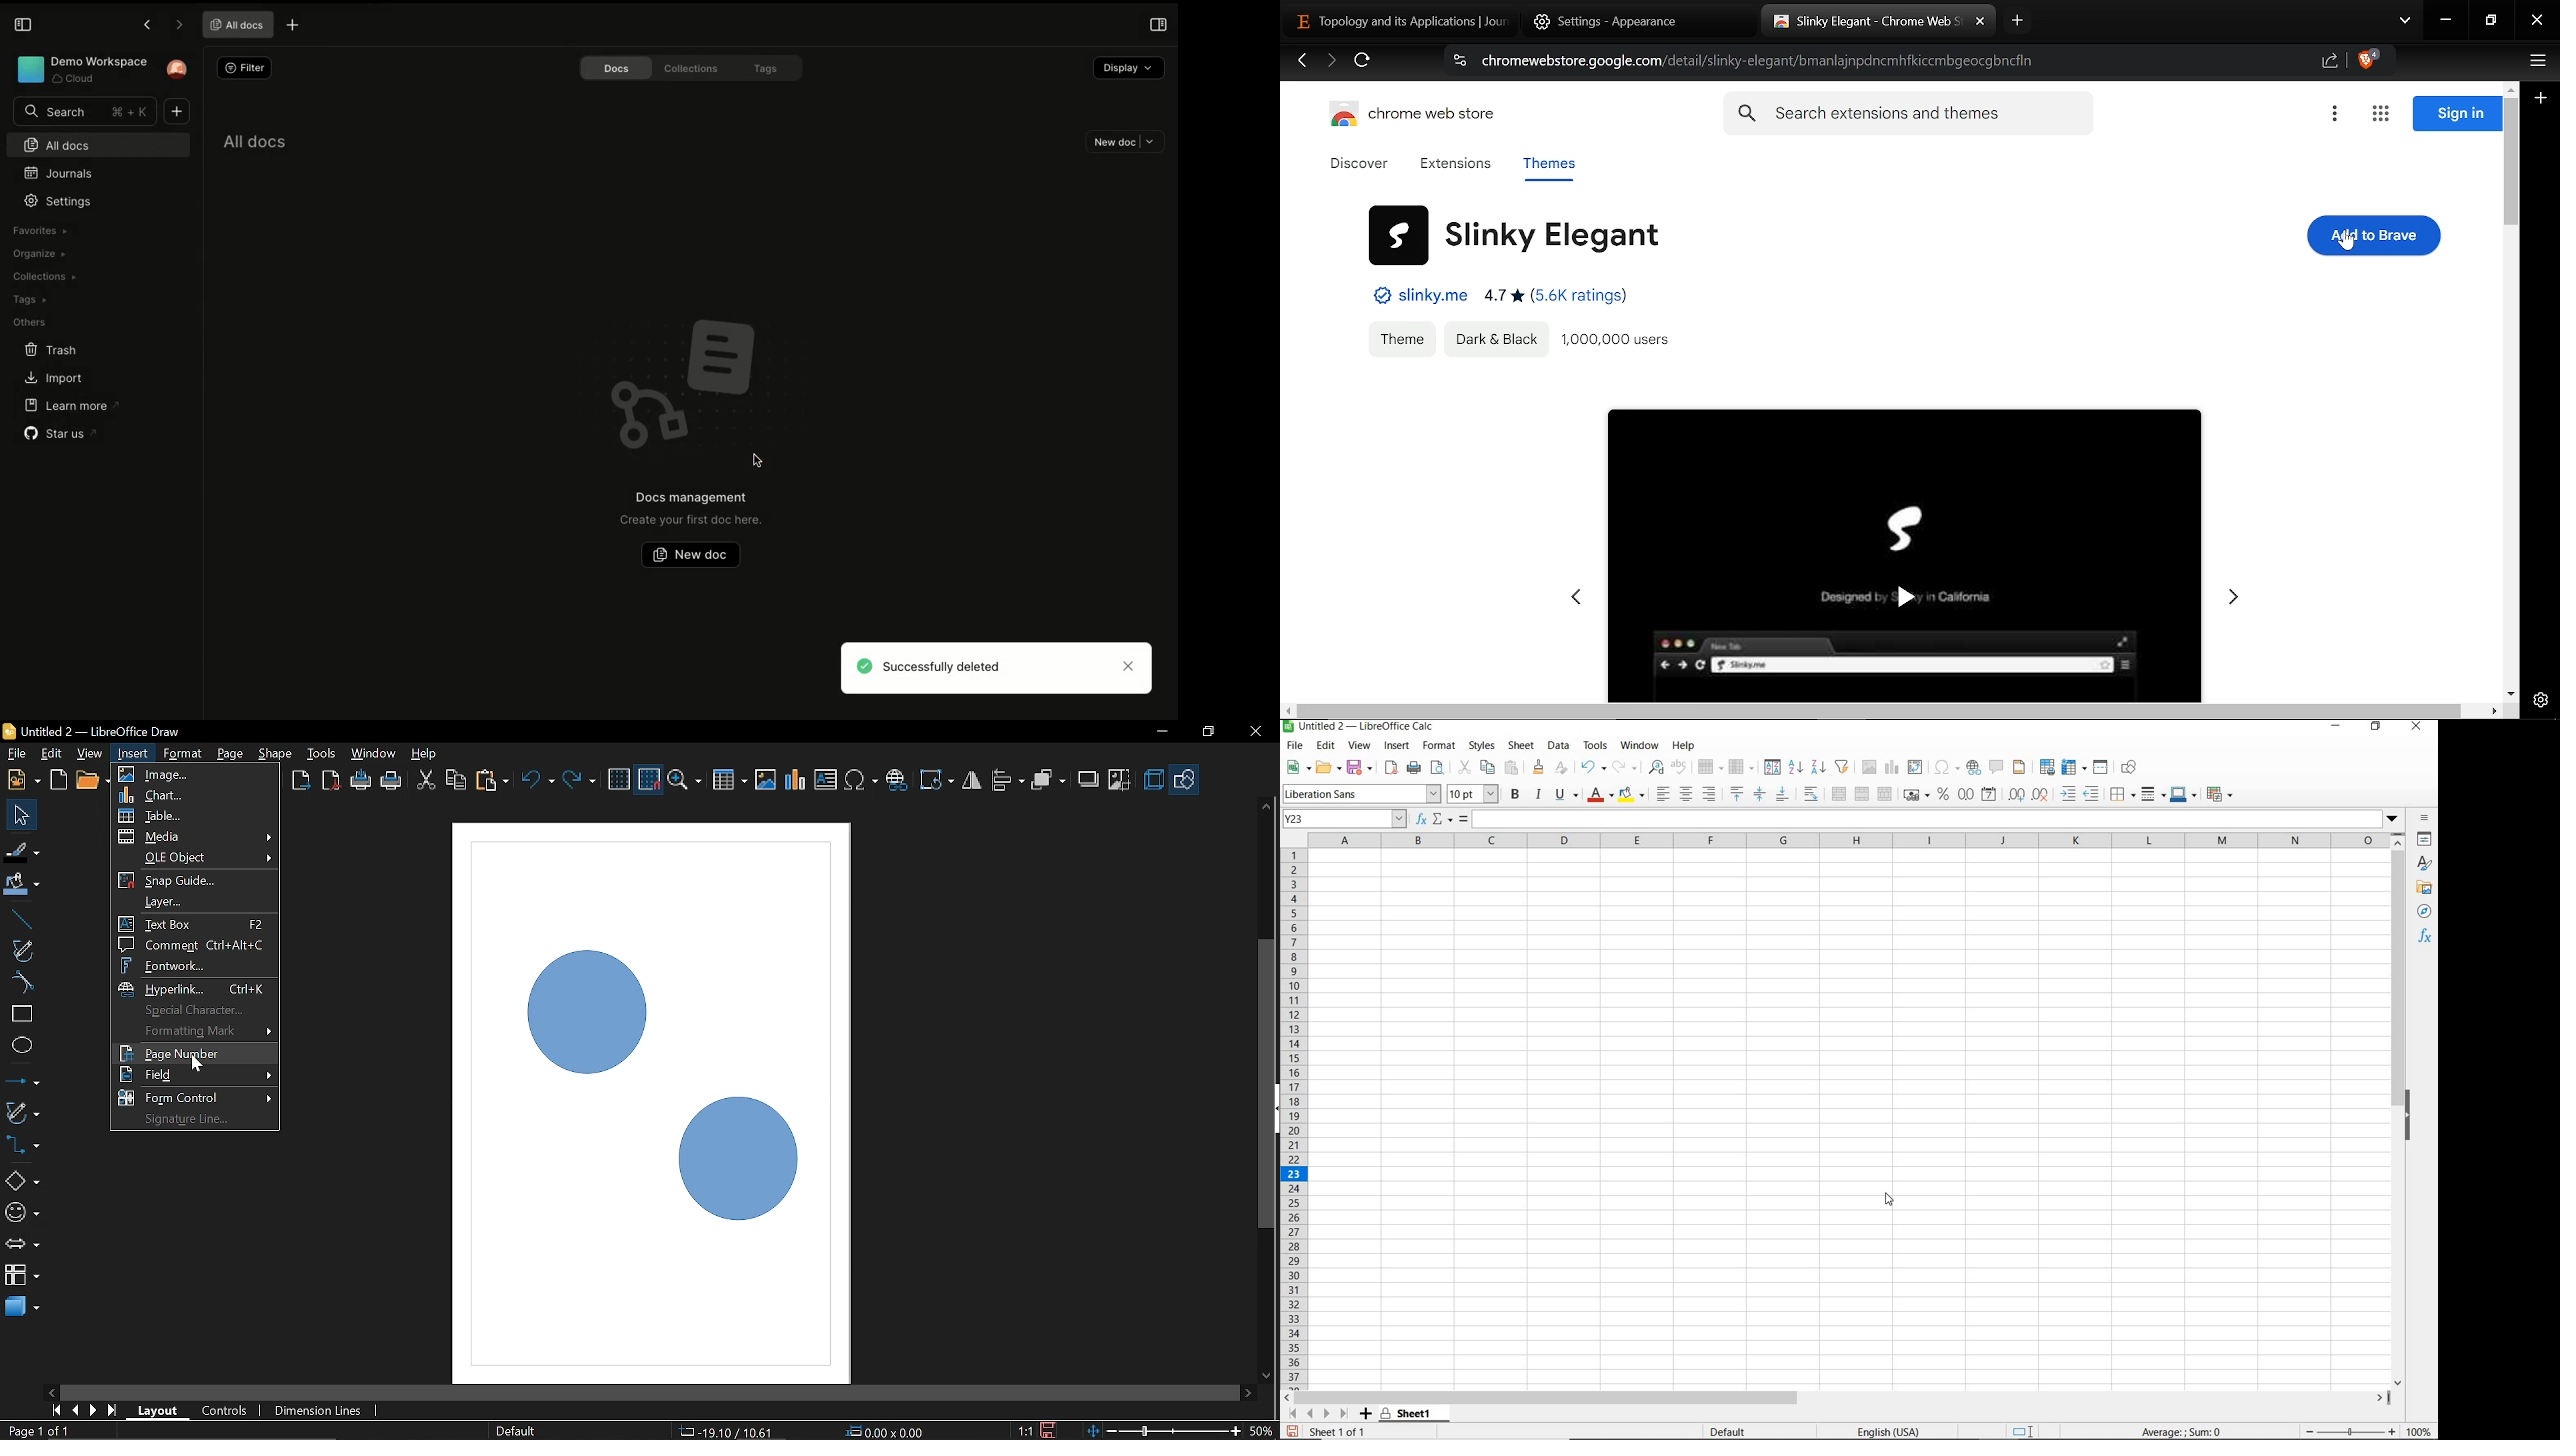  I want to click on Snap grid, so click(196, 882).